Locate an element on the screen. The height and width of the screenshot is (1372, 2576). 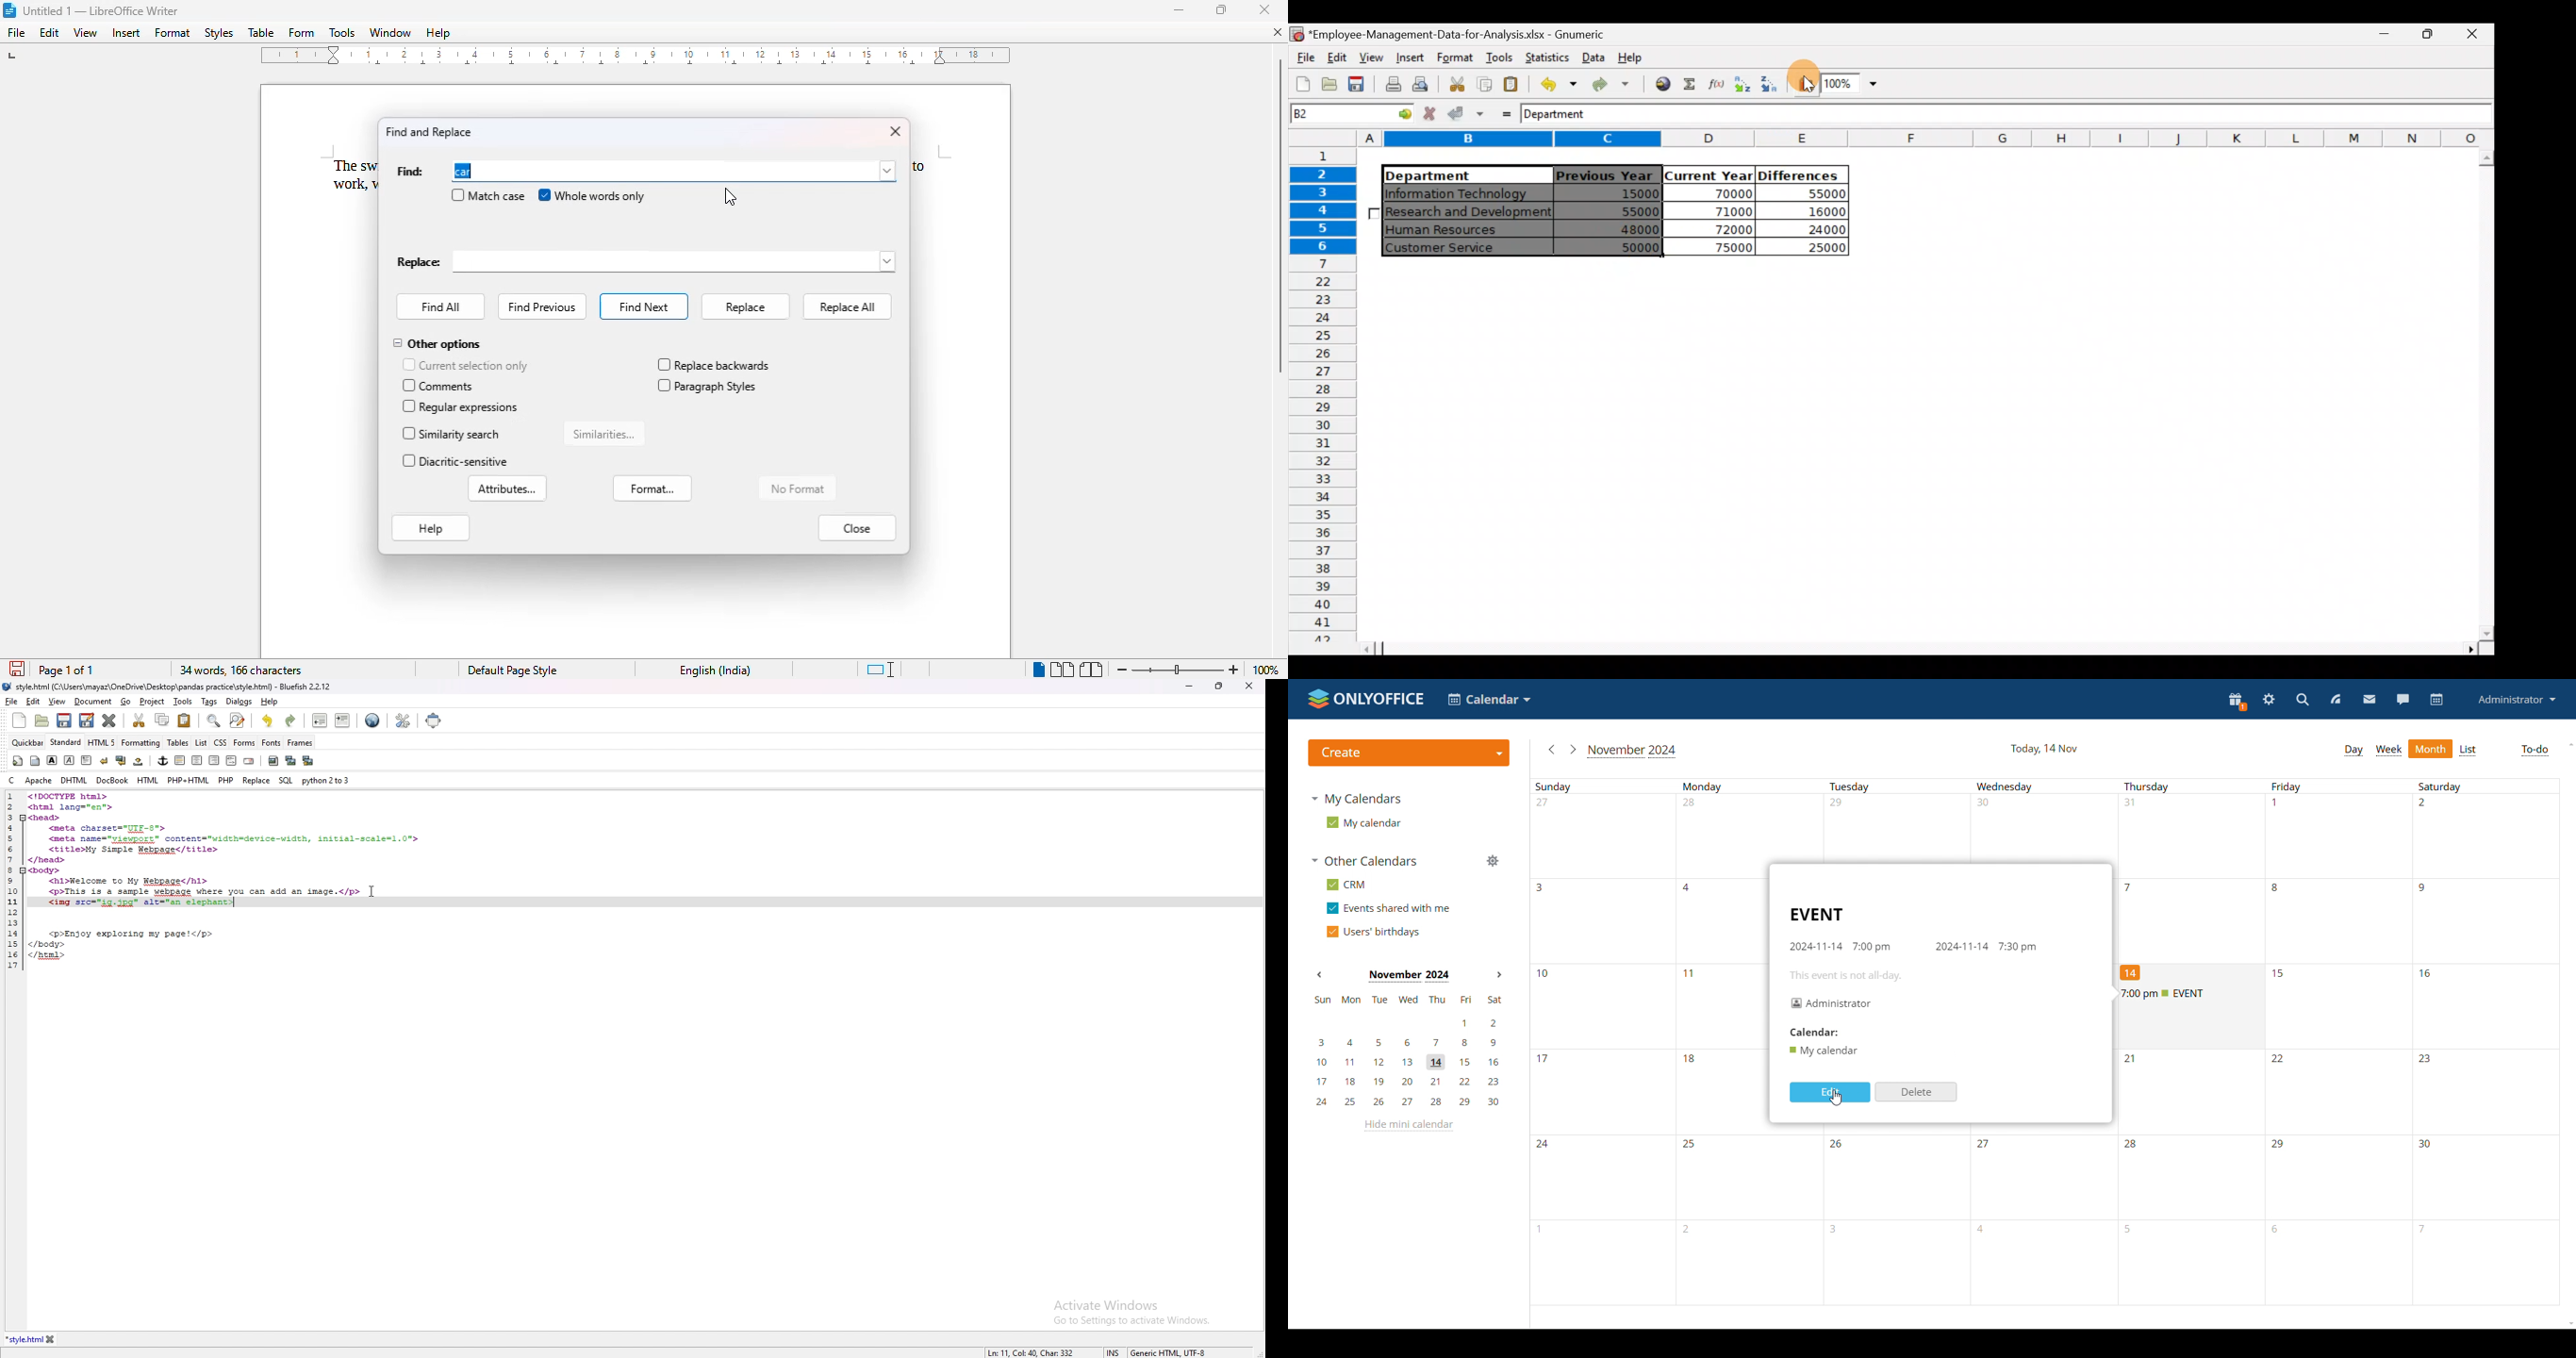
Current Year is located at coordinates (1707, 174).